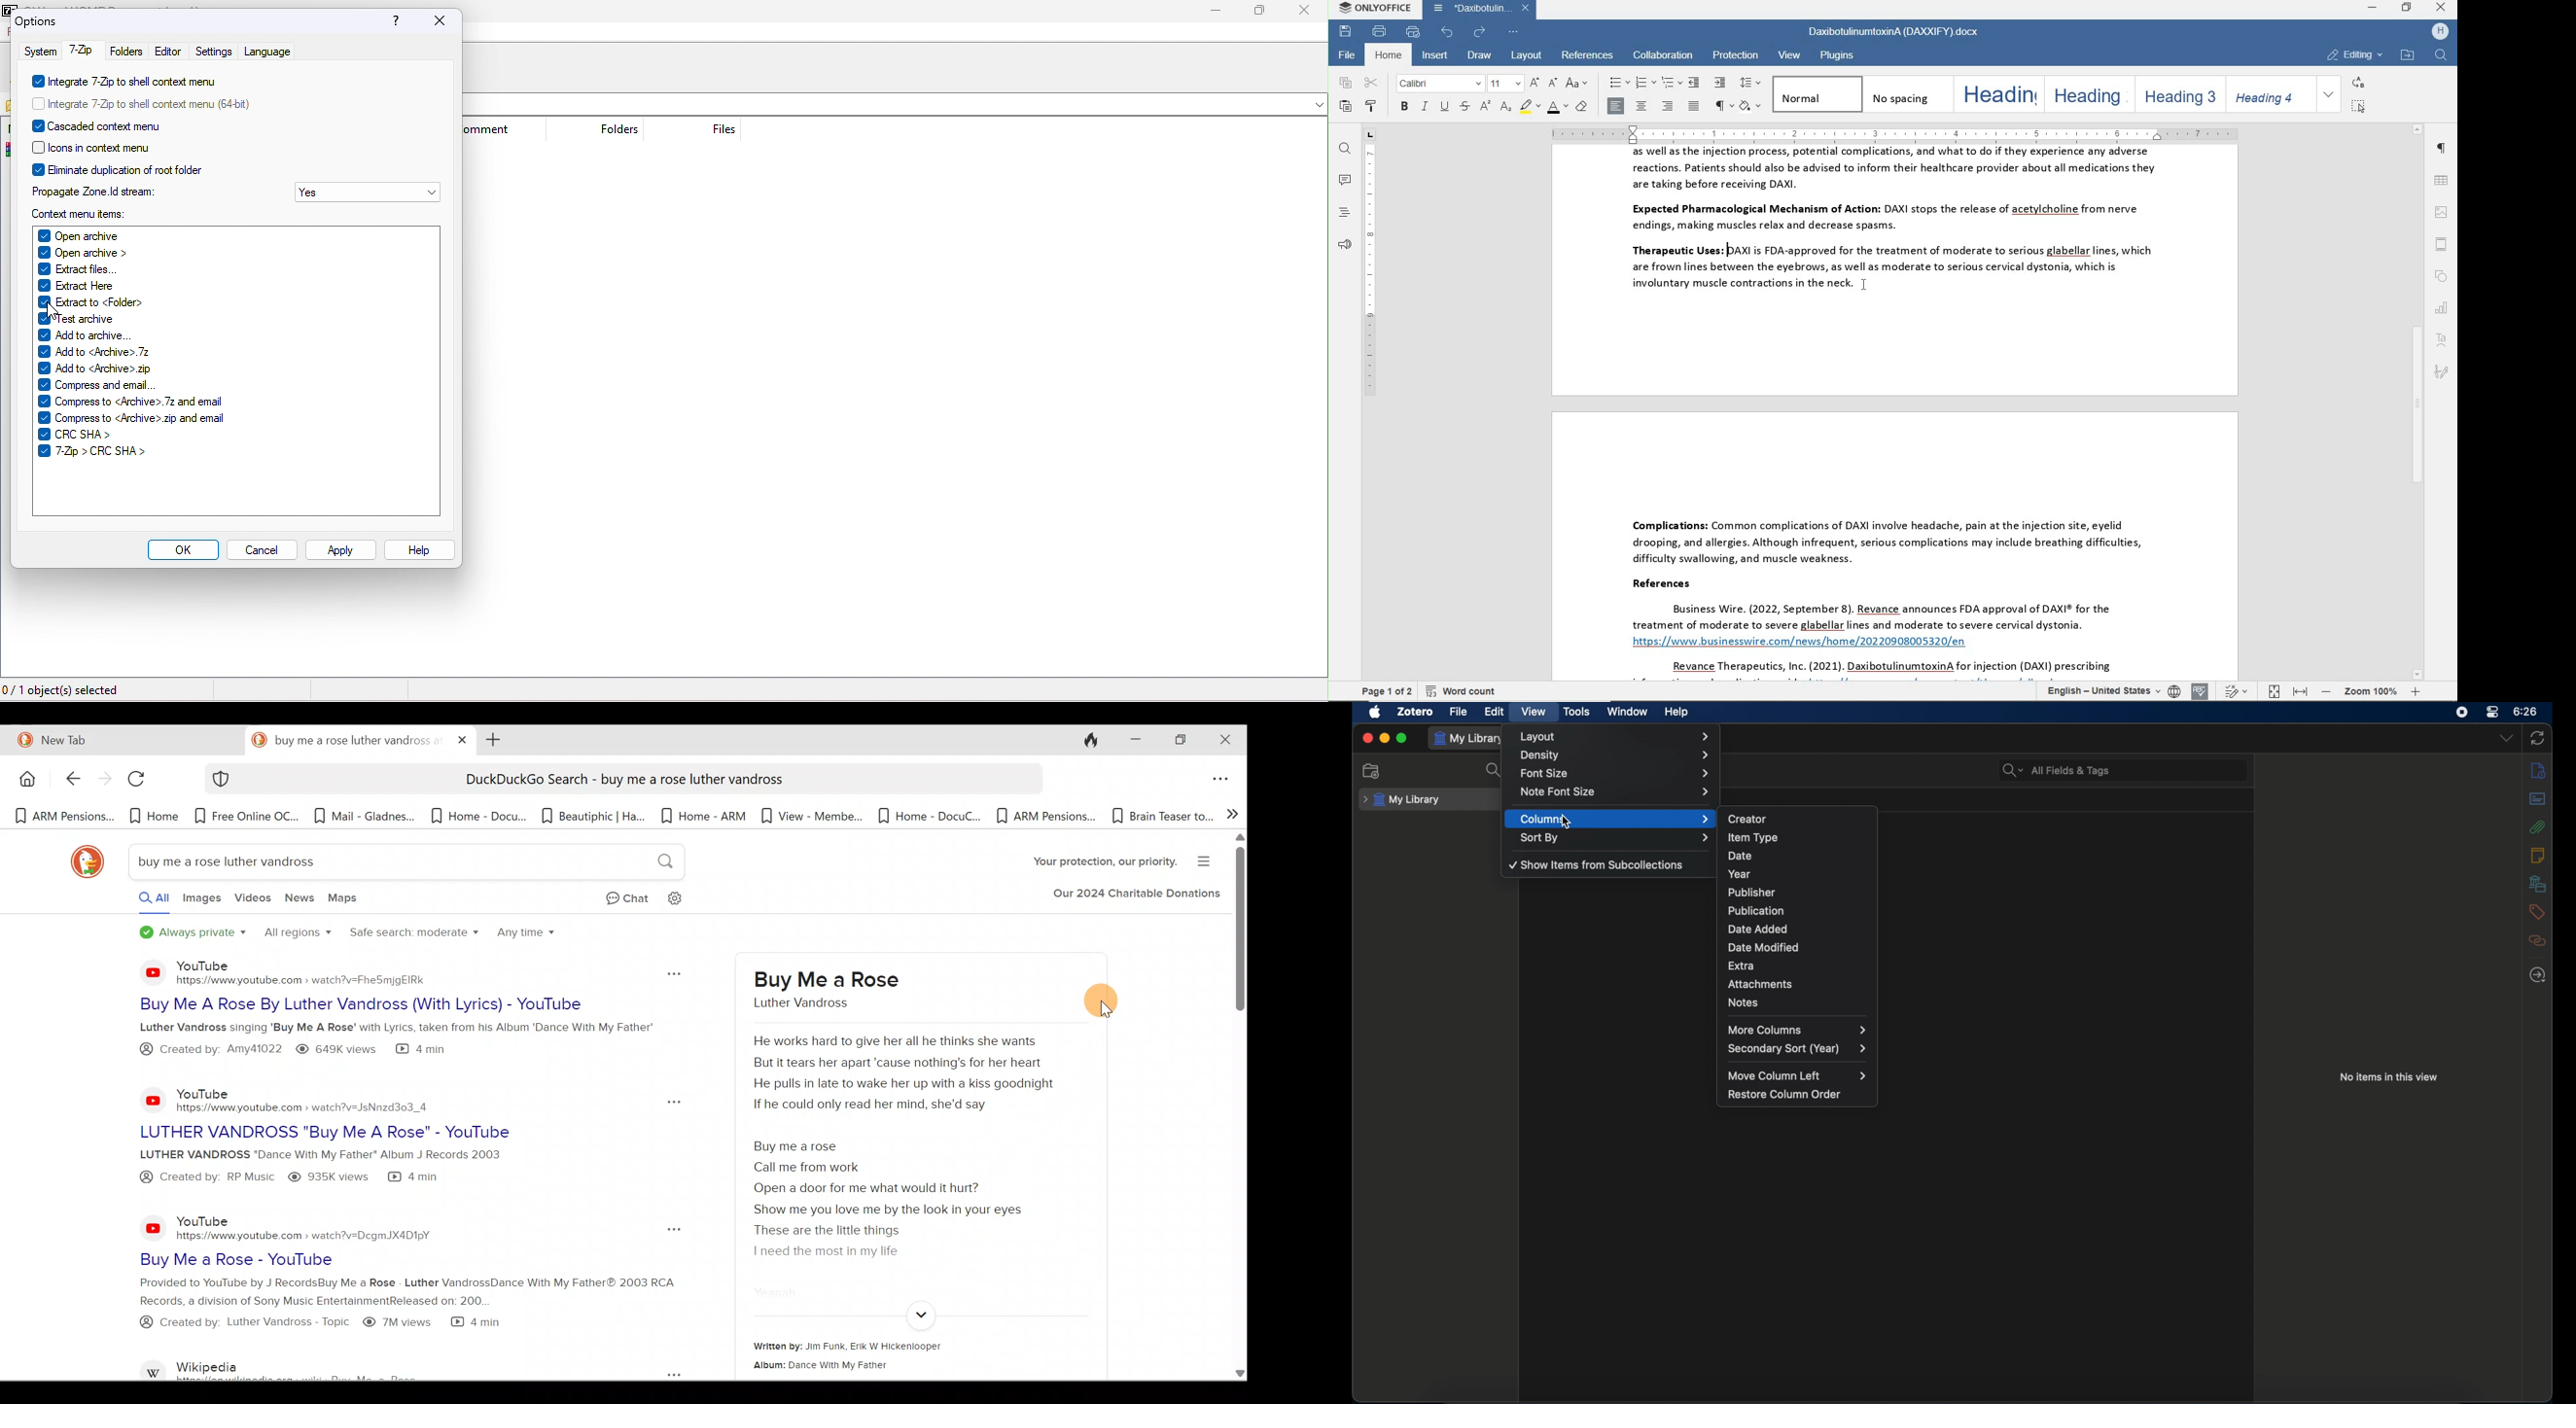  What do you see at coordinates (1504, 84) in the screenshot?
I see `font size` at bounding box center [1504, 84].